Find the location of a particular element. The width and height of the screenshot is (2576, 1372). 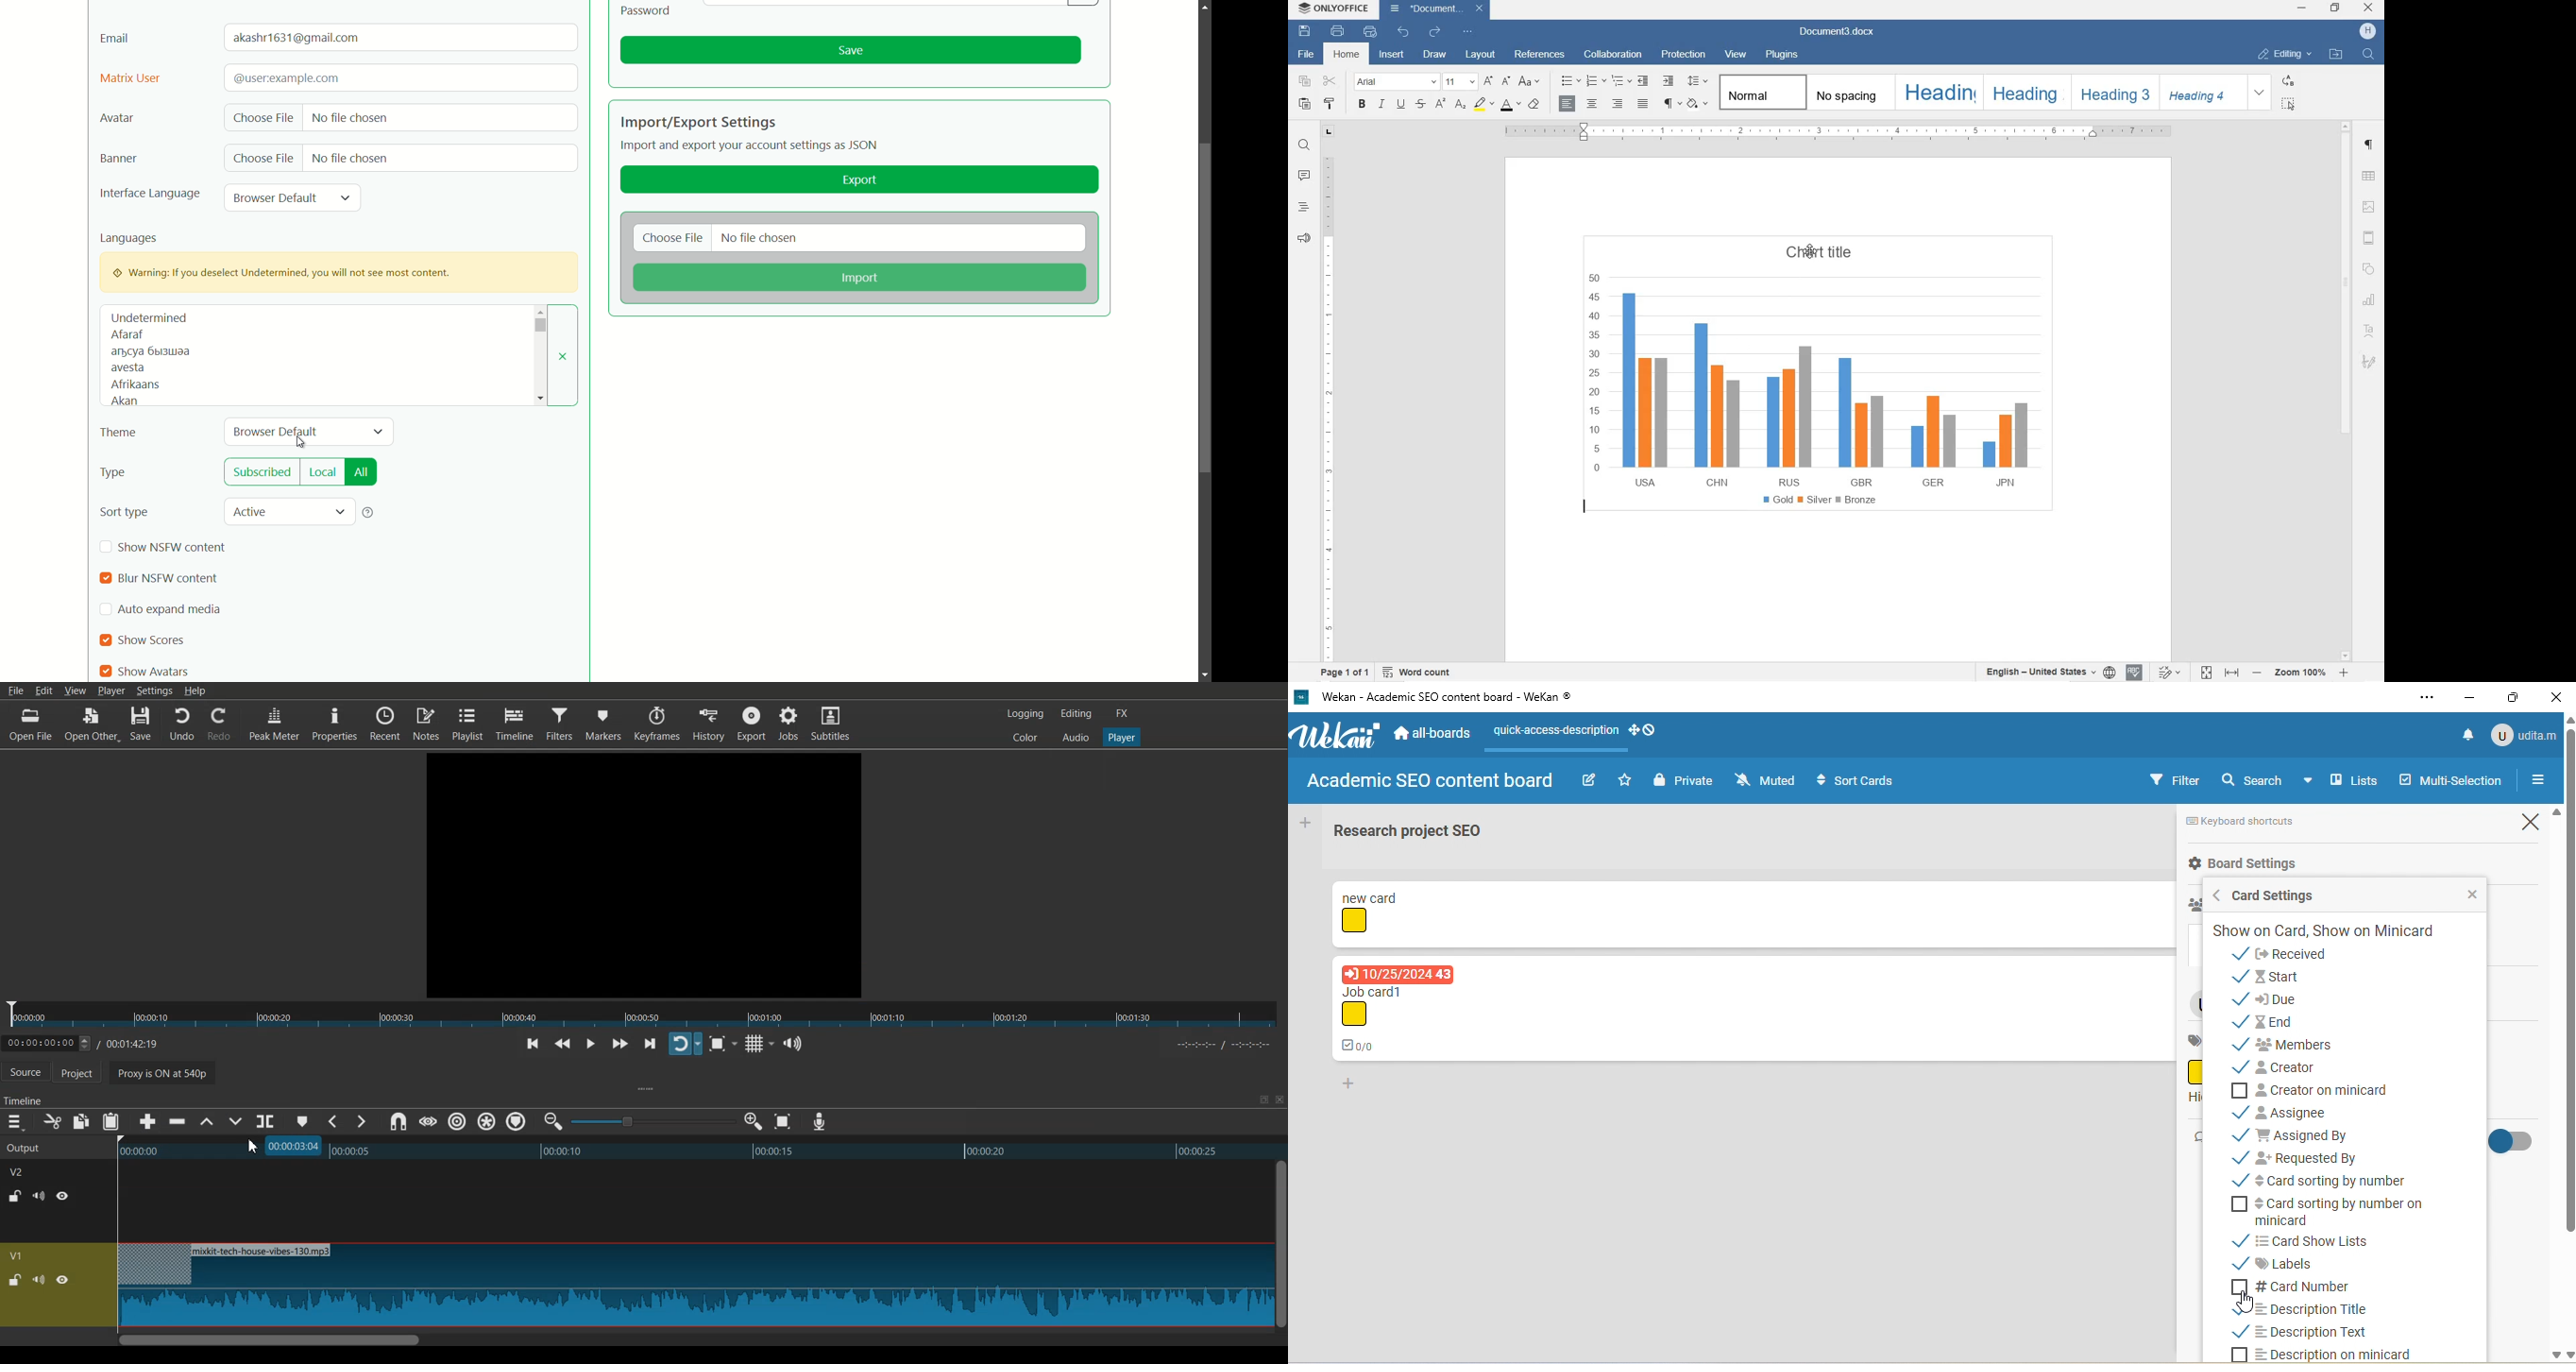

Next Marker is located at coordinates (360, 1122).